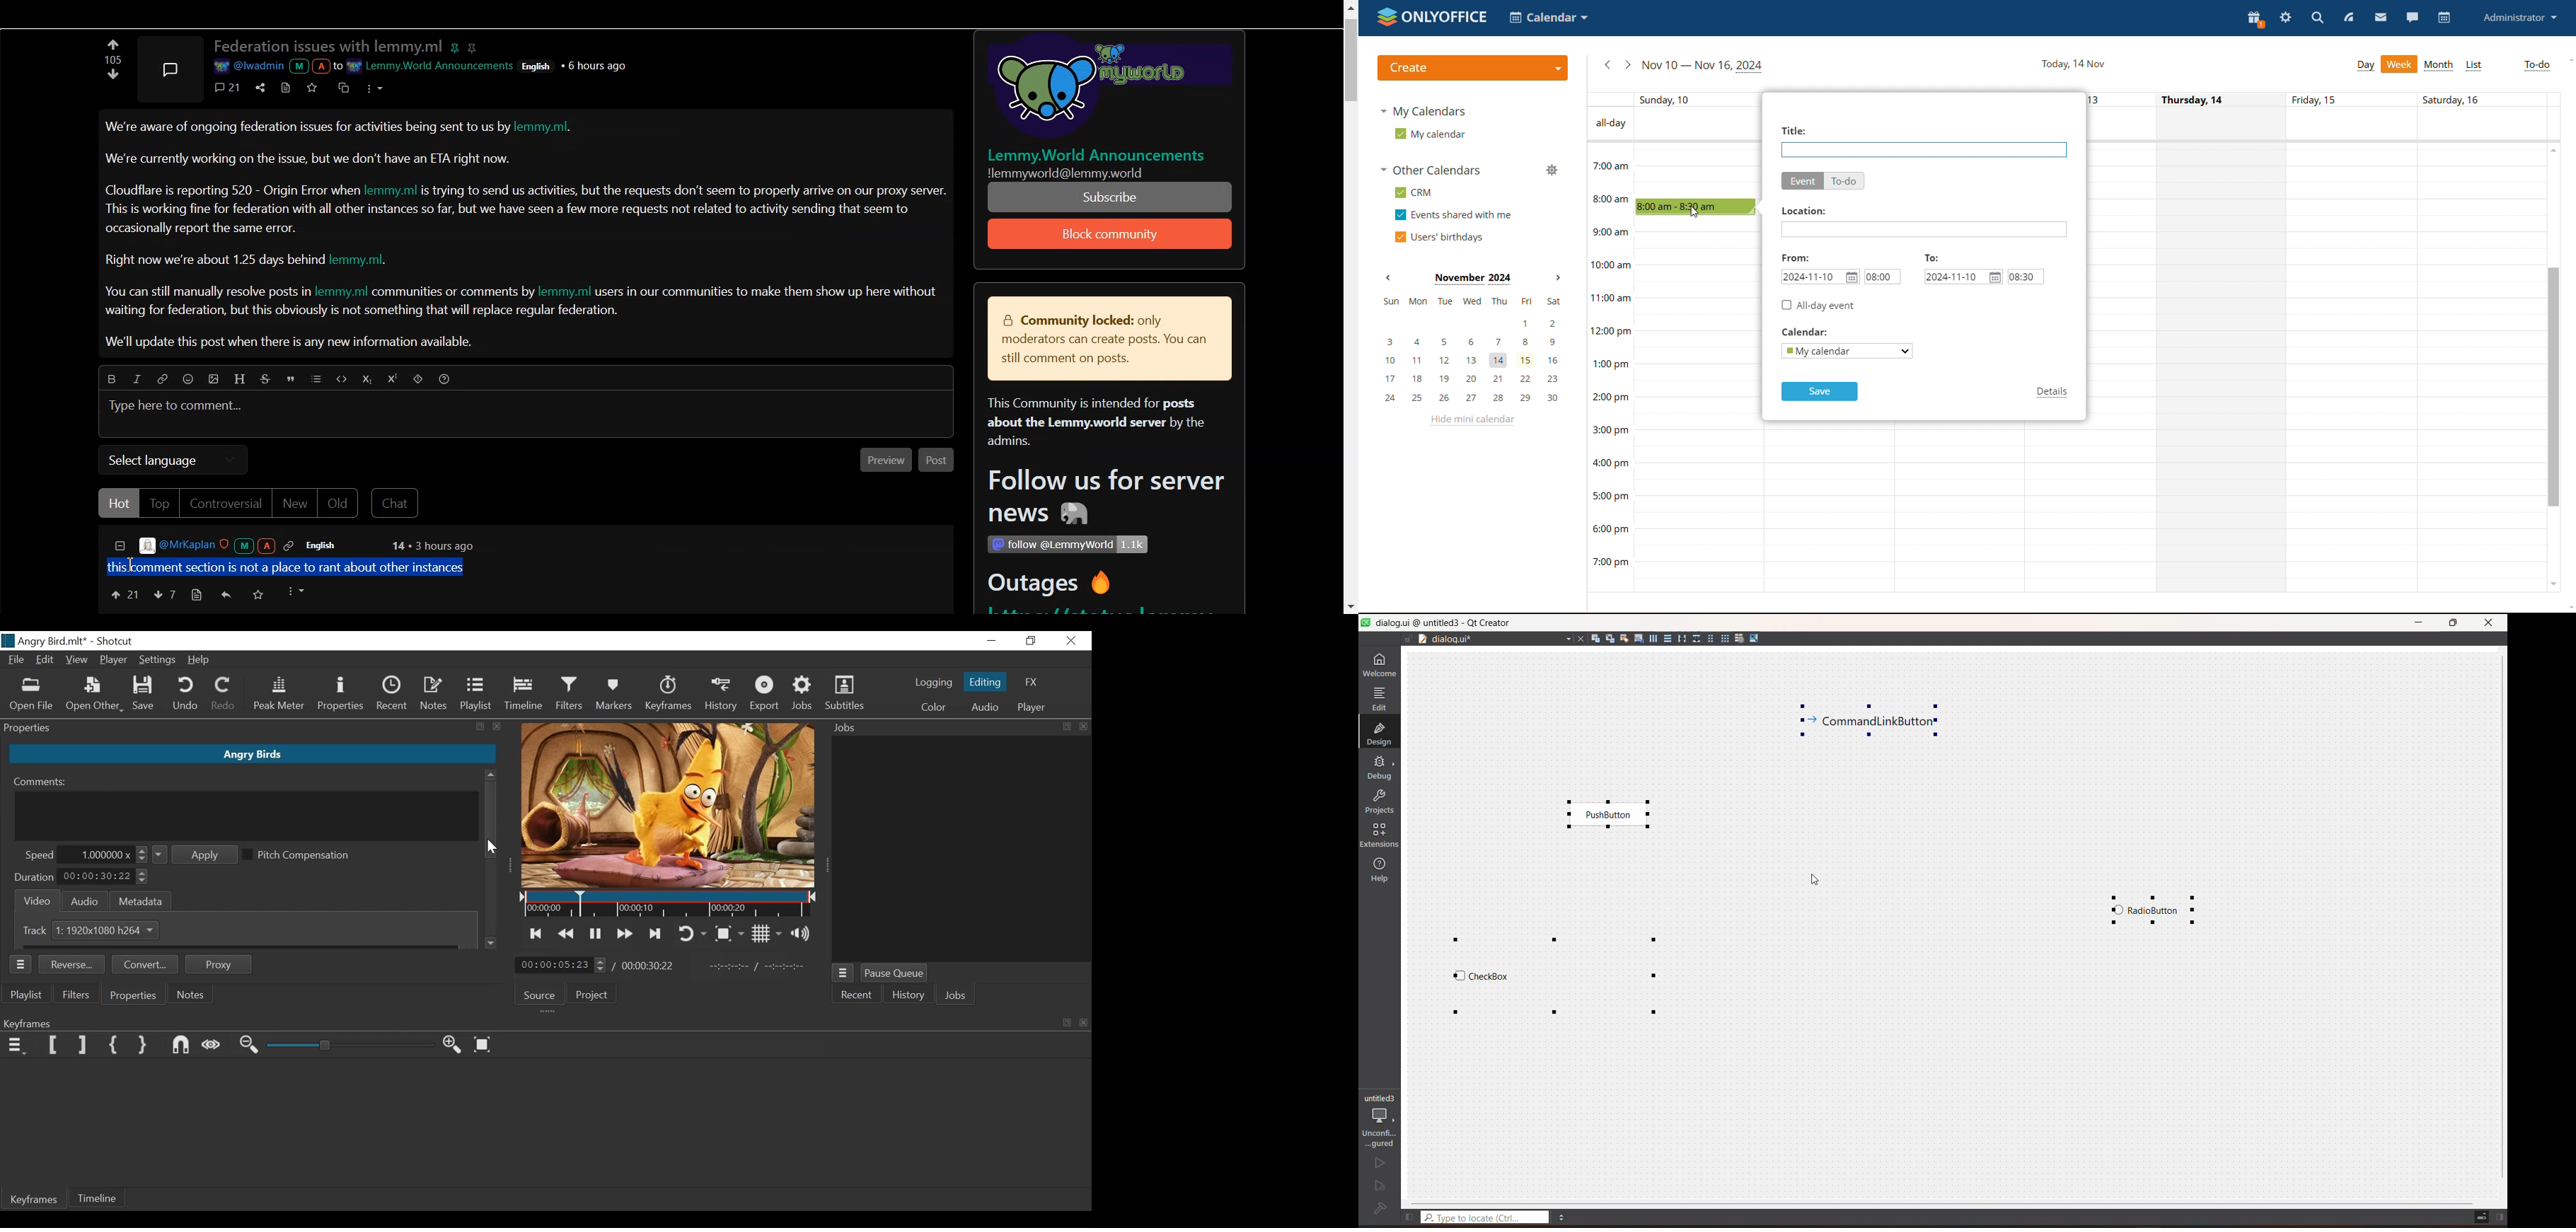 This screenshot has width=2576, height=1232. I want to click on Keyframe, so click(670, 696).